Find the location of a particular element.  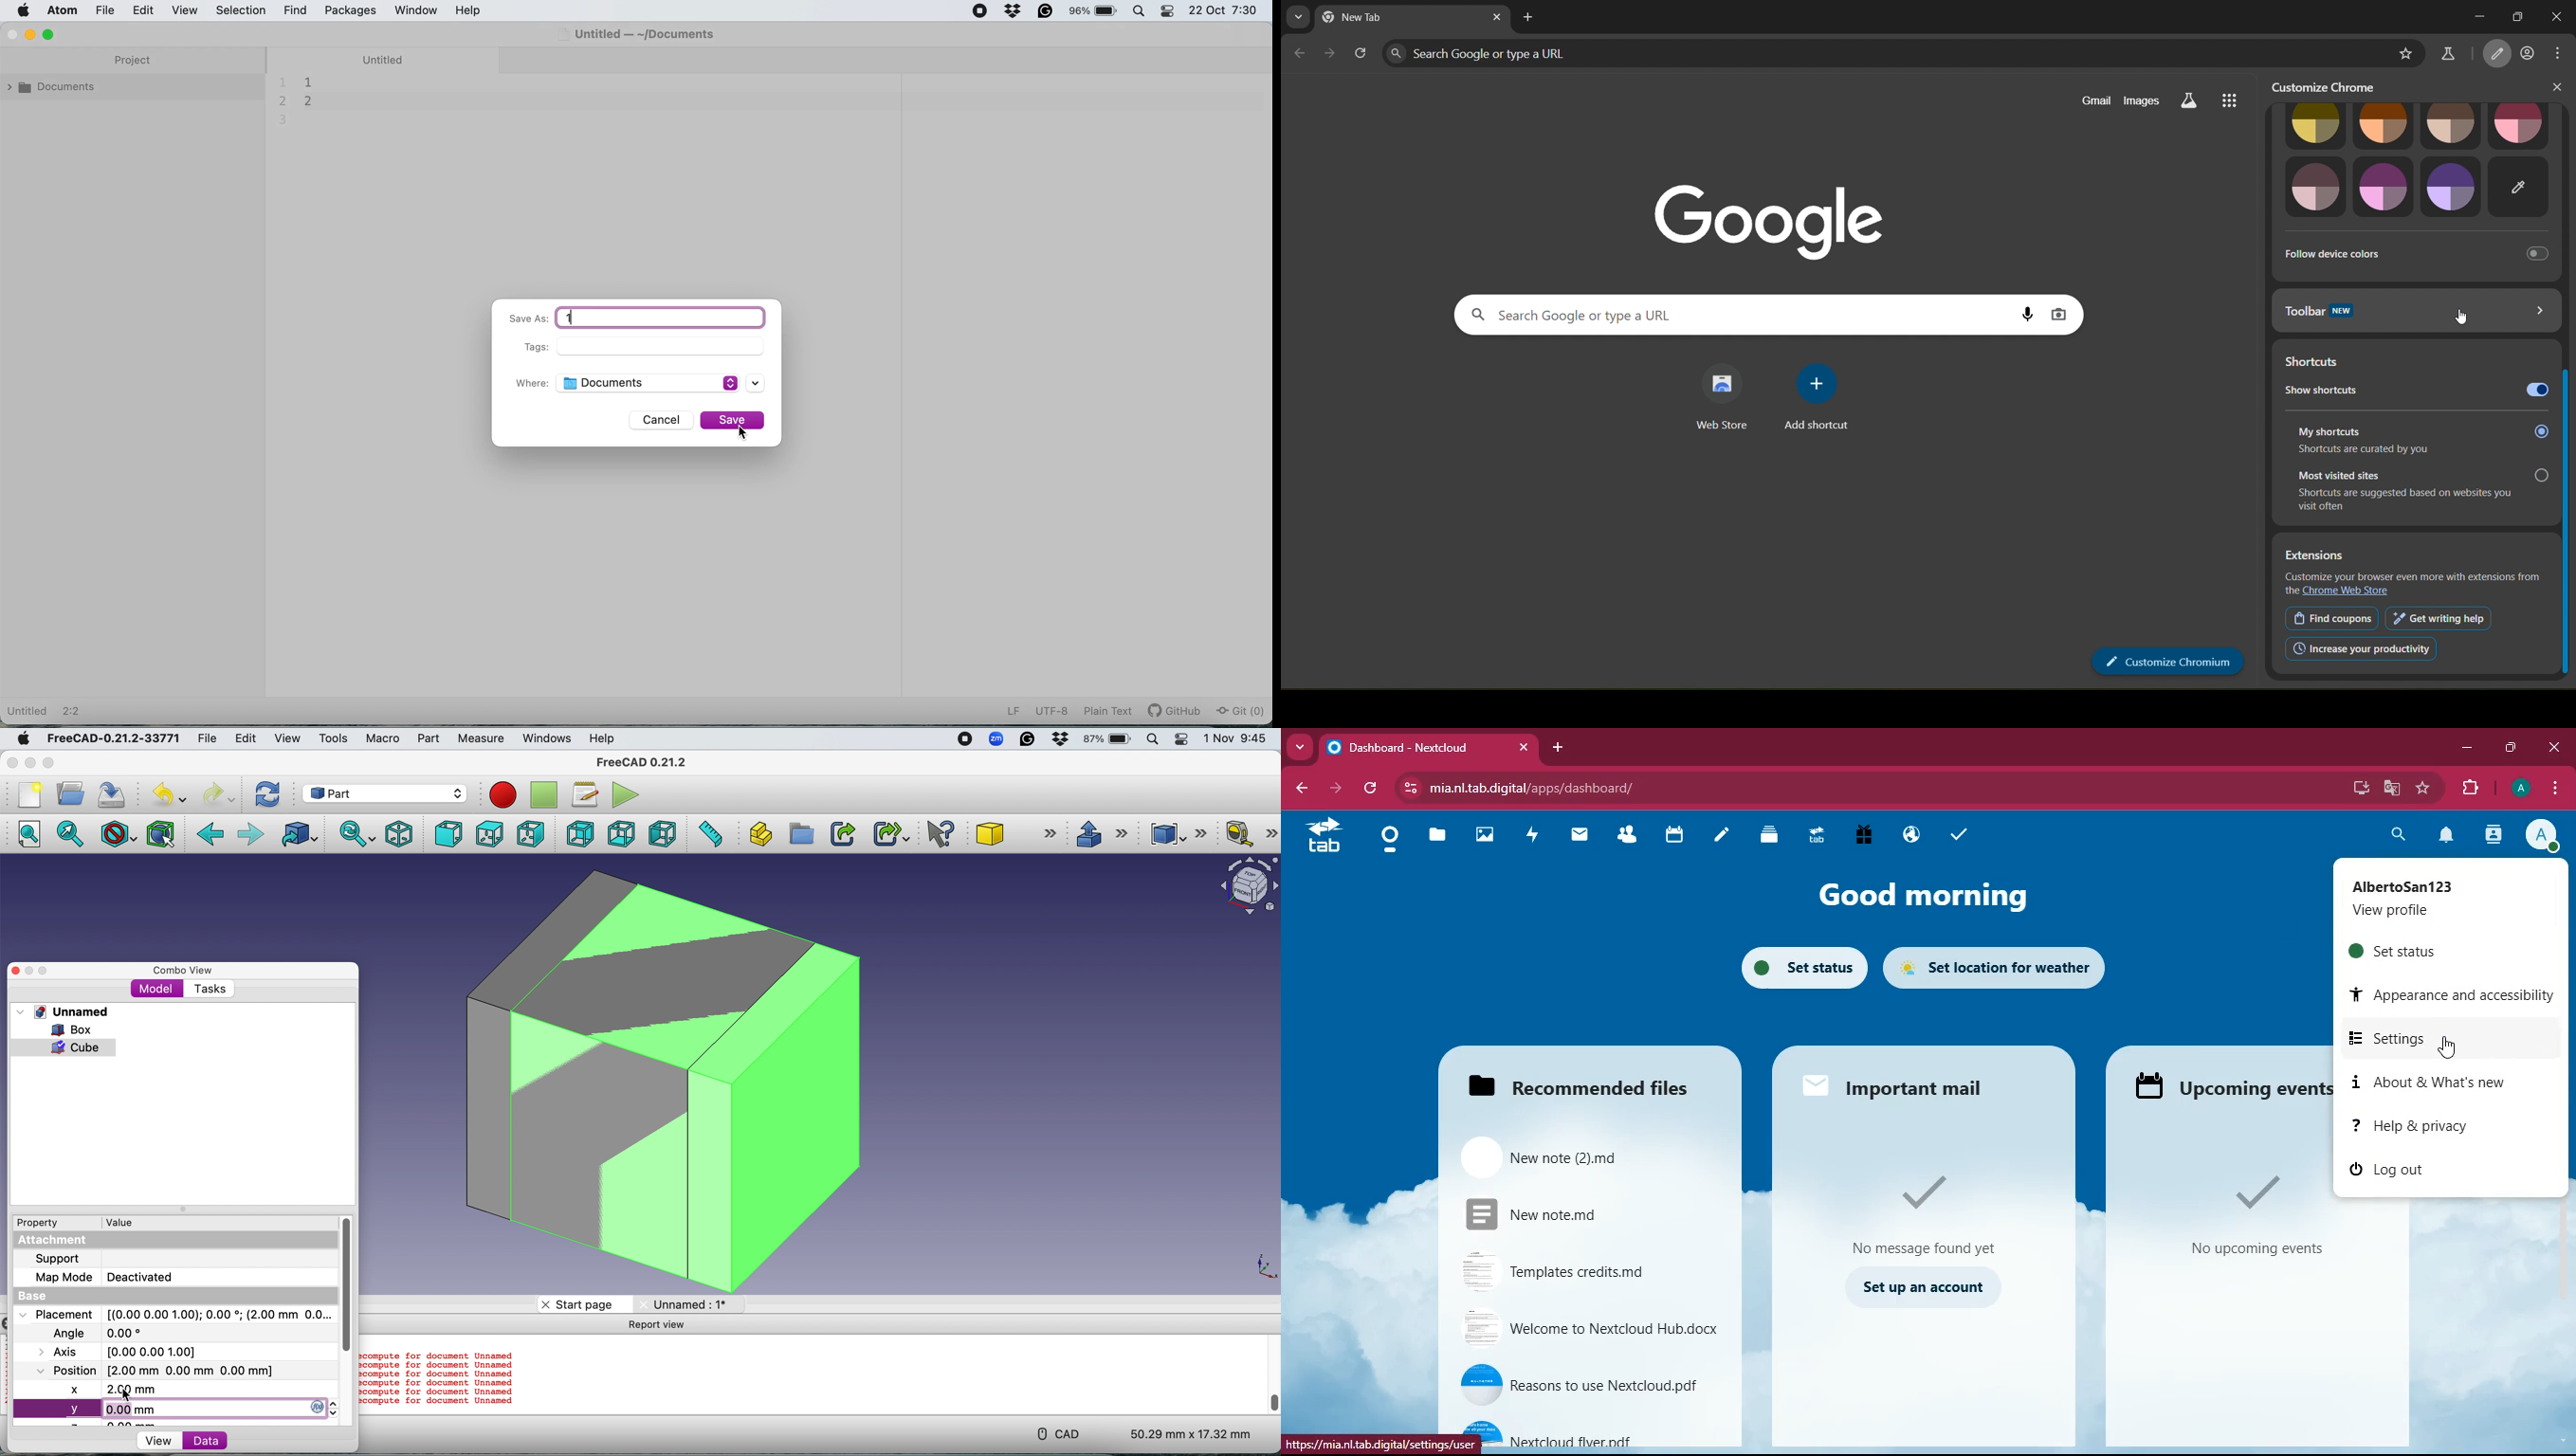

search labs is located at coordinates (2189, 102).